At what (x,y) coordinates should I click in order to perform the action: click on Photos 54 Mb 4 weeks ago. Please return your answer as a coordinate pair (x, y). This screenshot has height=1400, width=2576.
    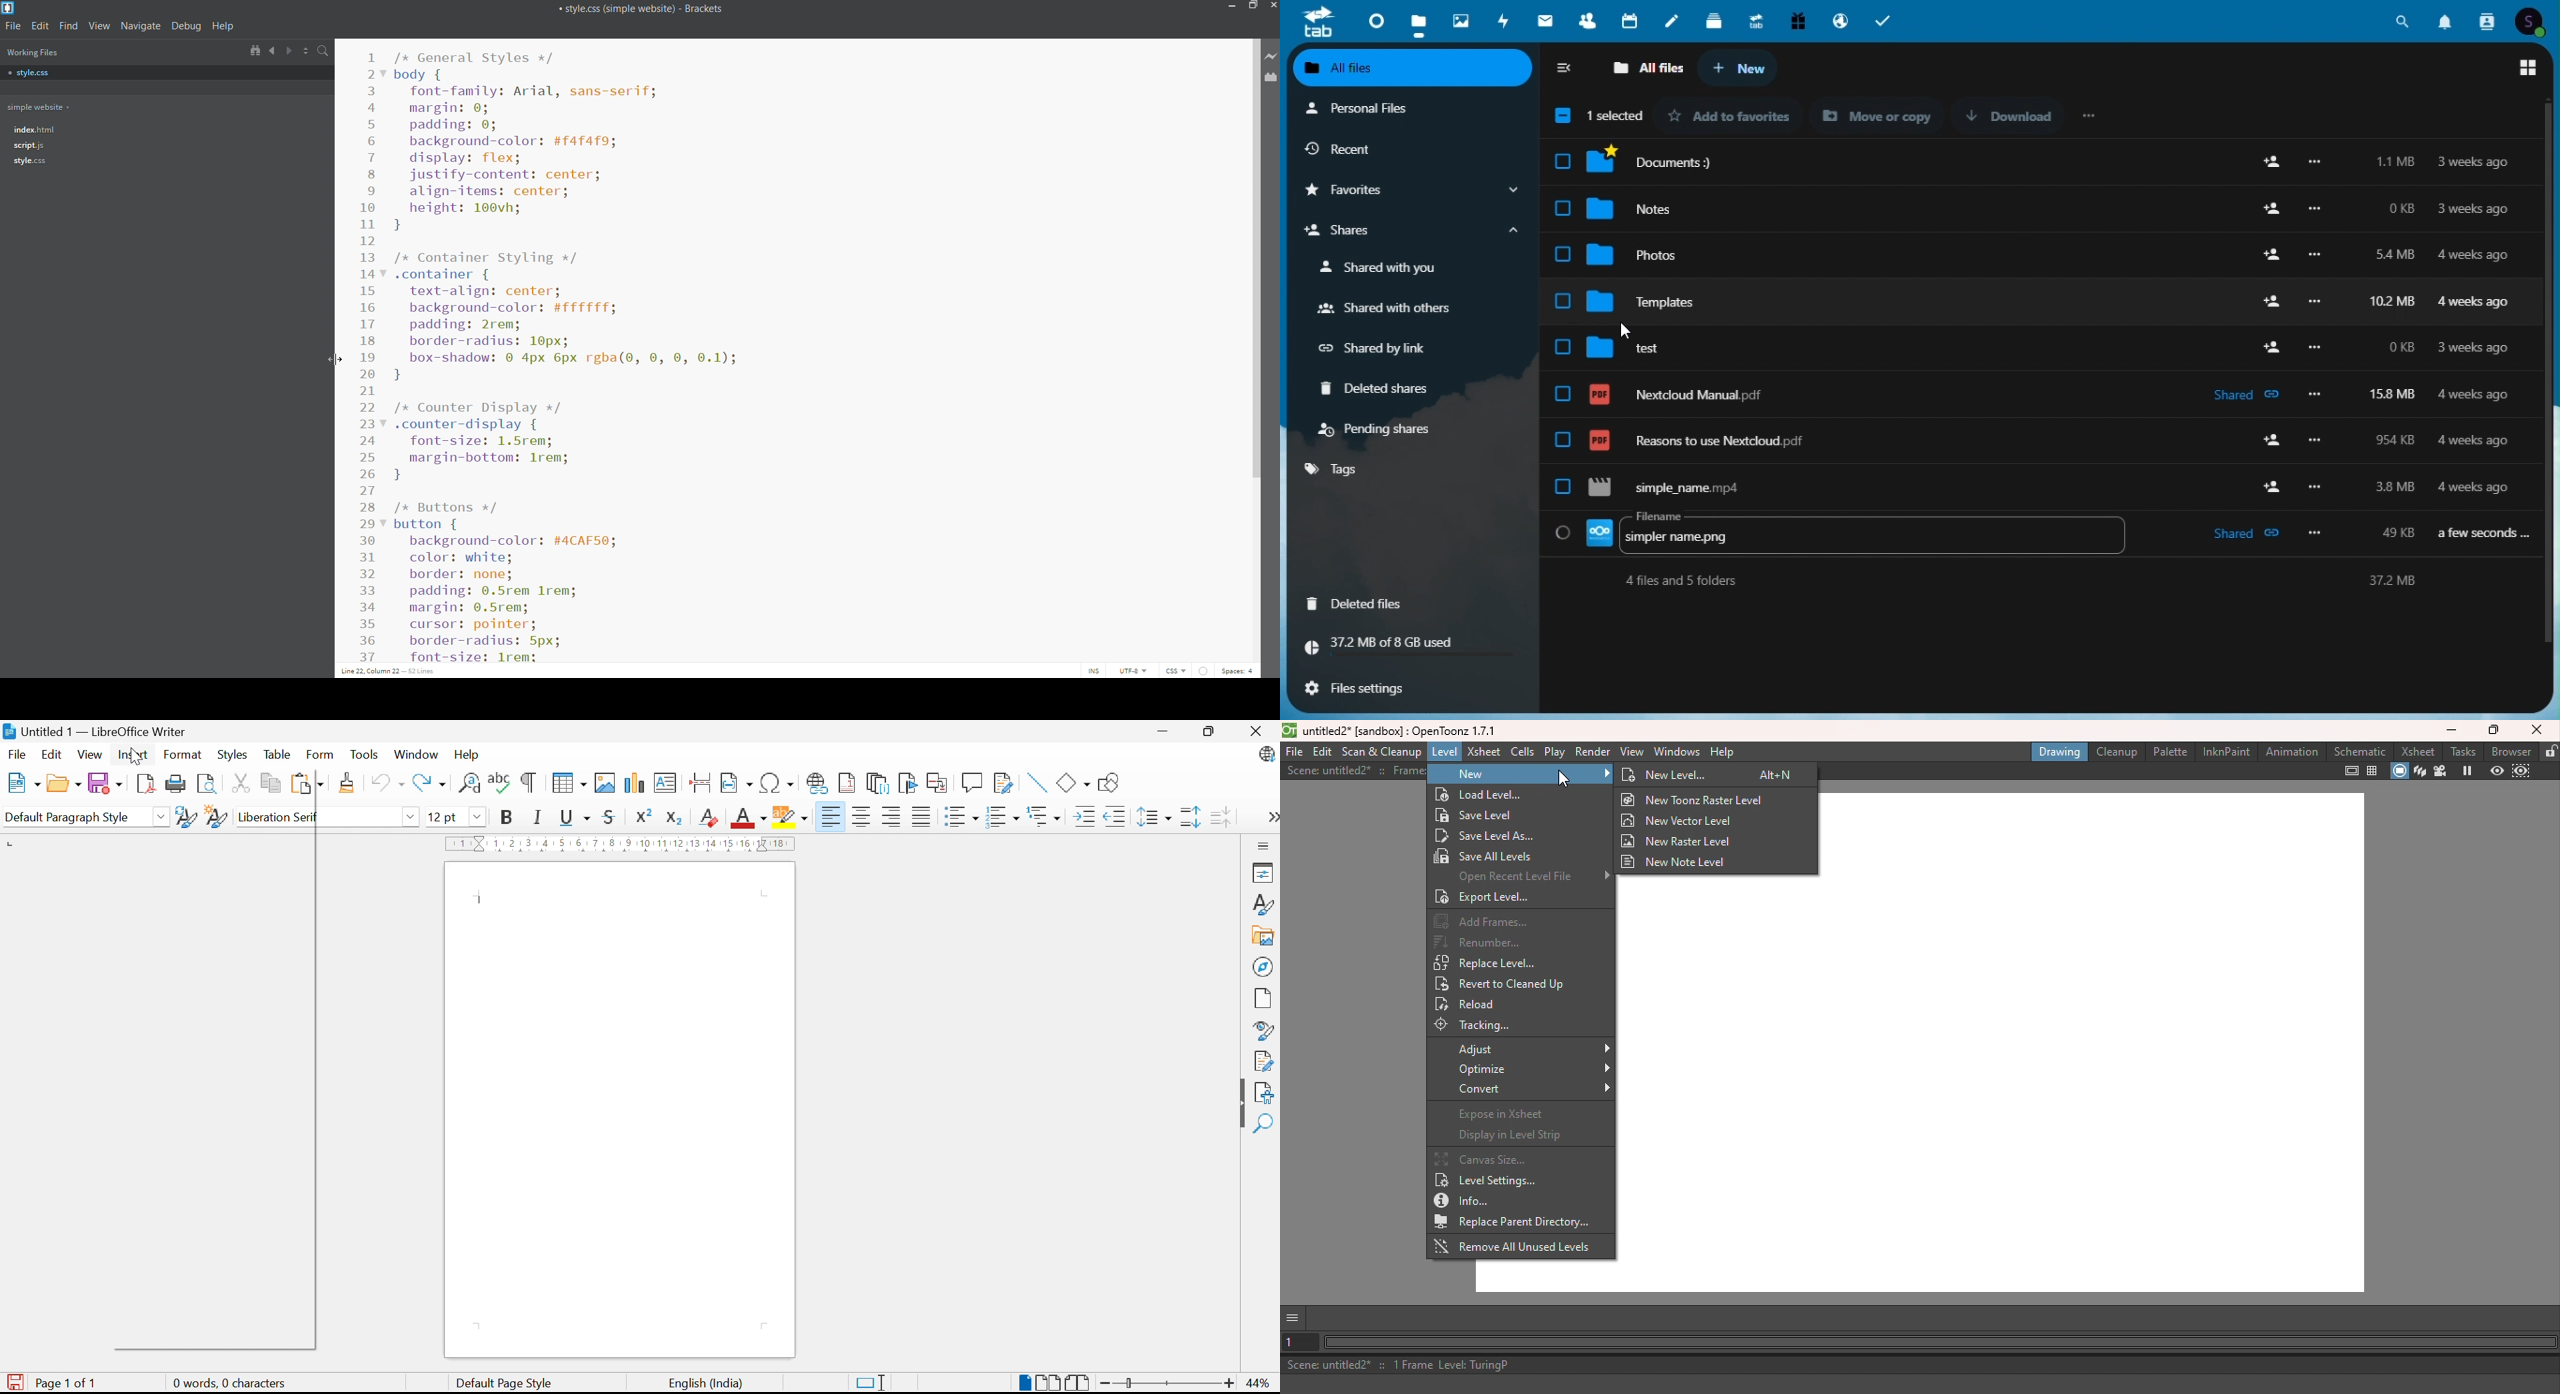
    Looking at the image, I should click on (2039, 249).